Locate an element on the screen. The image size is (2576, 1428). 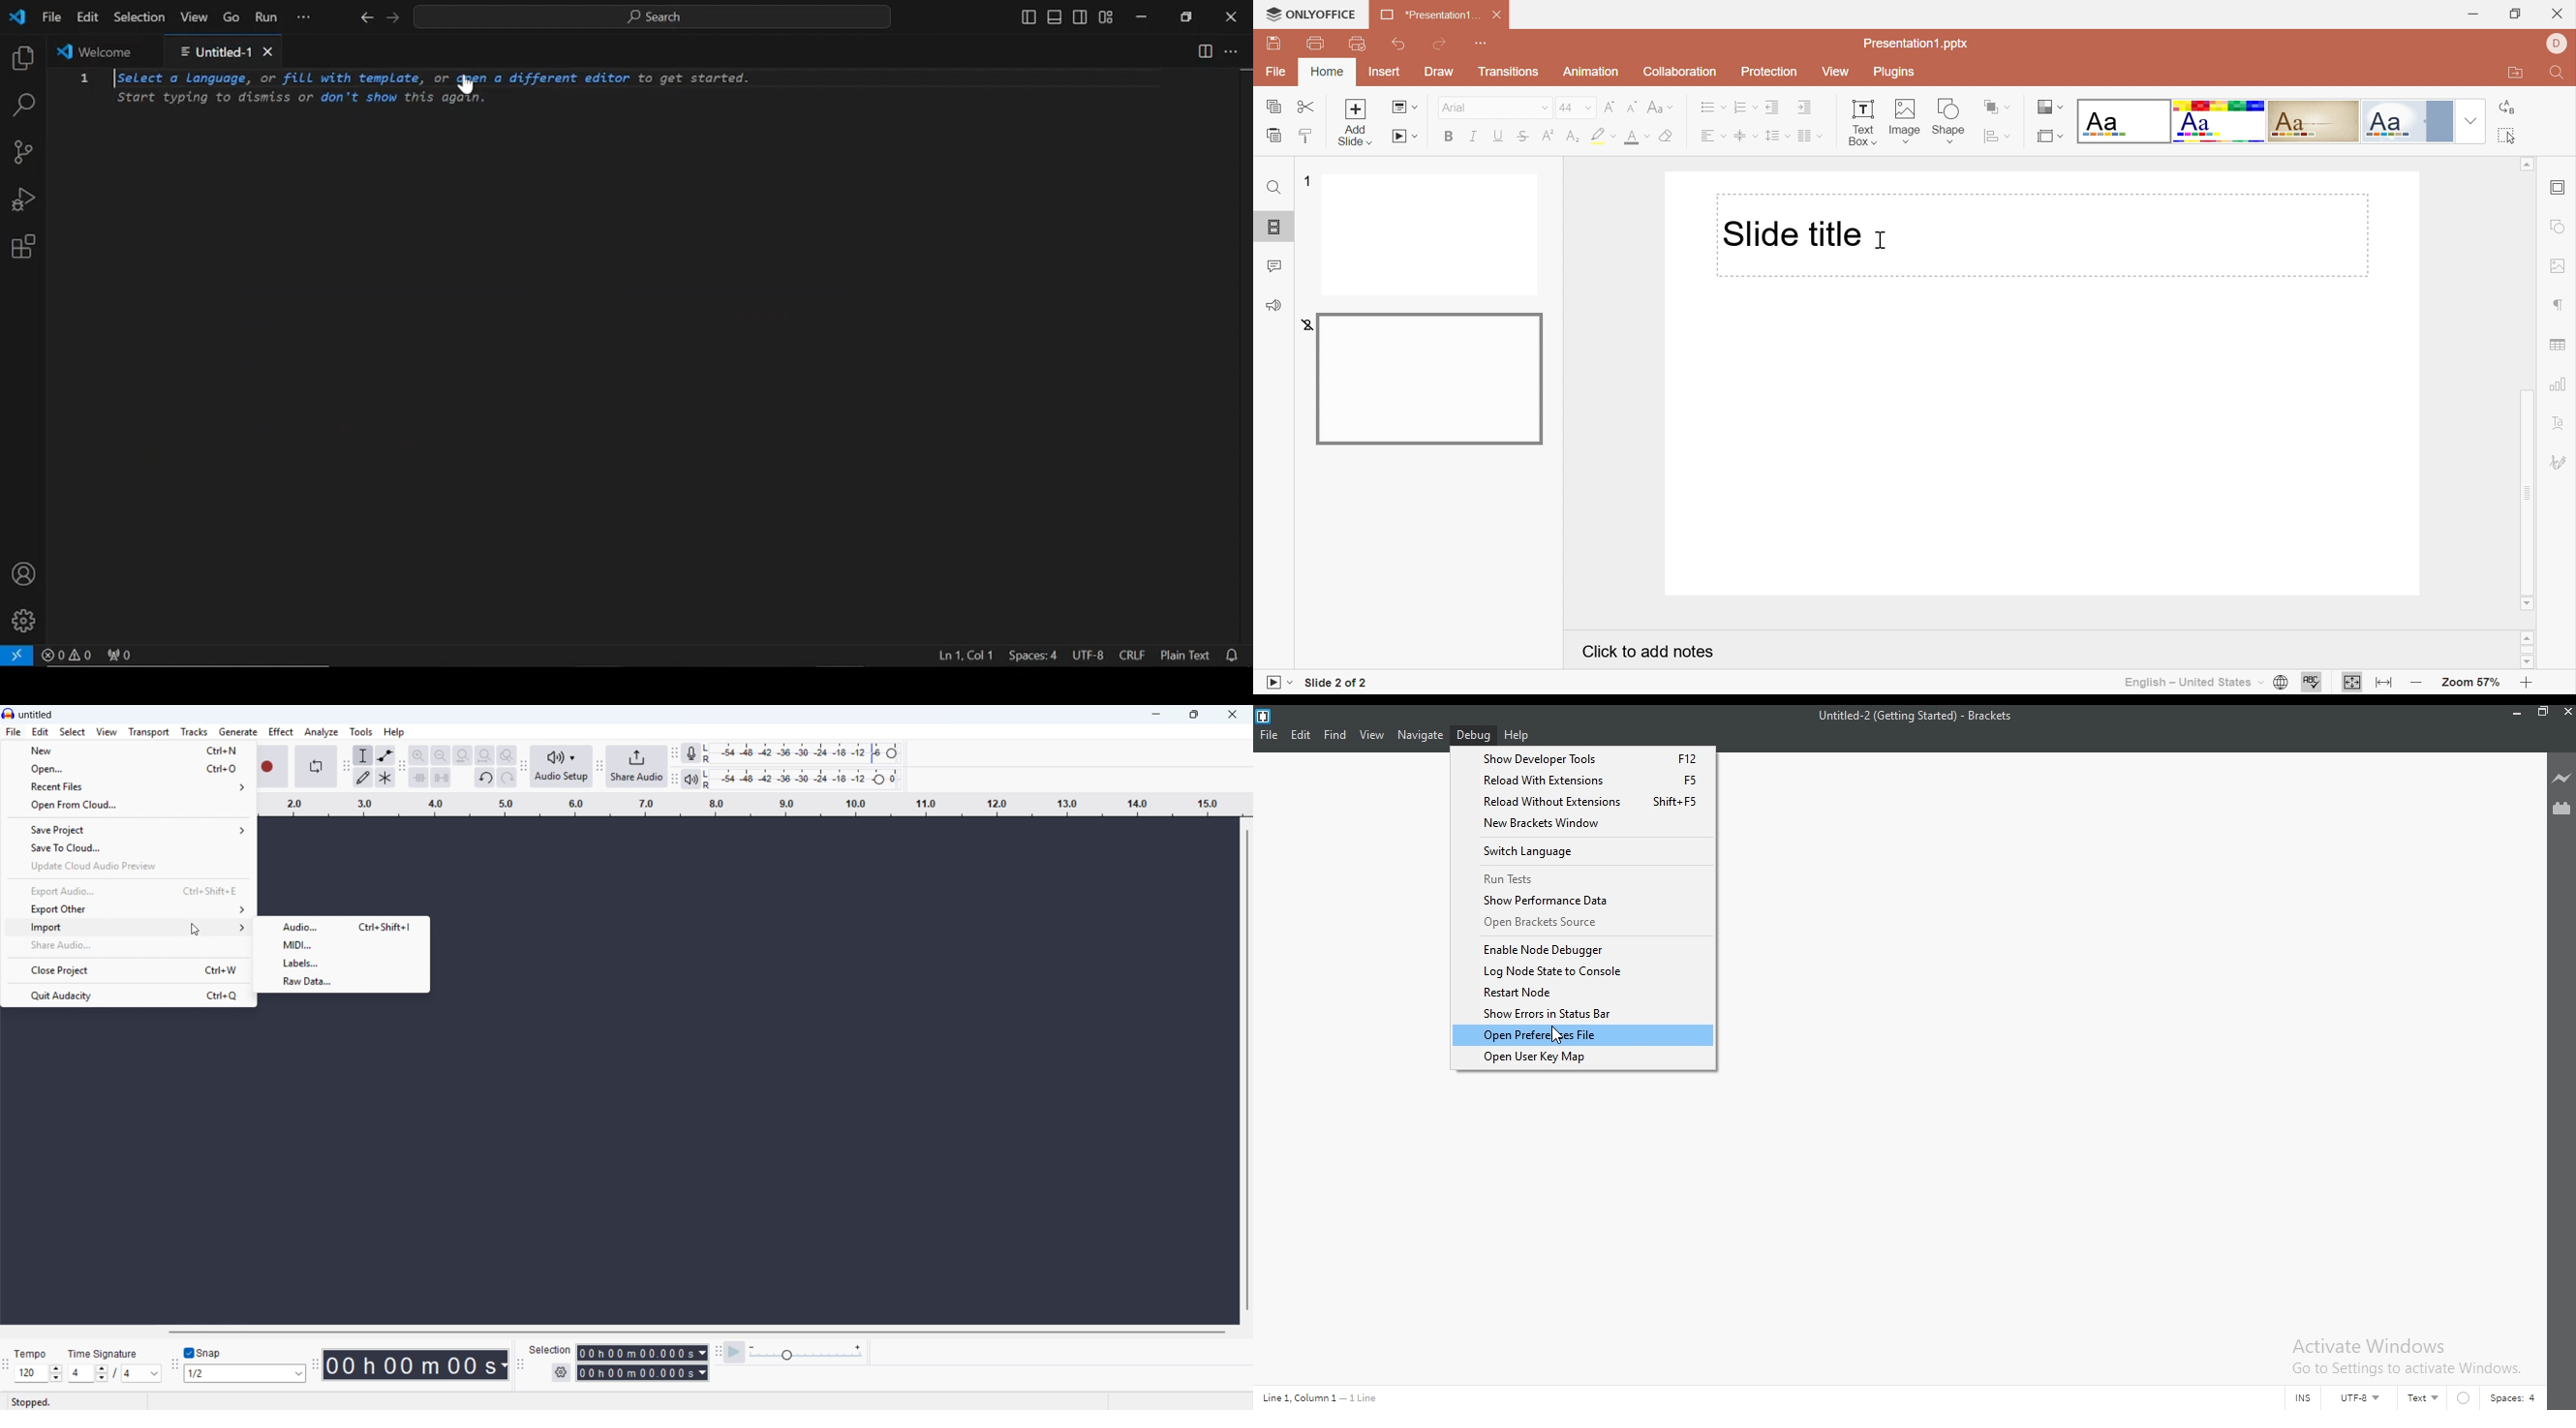
Presentation1.pptx is located at coordinates (1914, 43).